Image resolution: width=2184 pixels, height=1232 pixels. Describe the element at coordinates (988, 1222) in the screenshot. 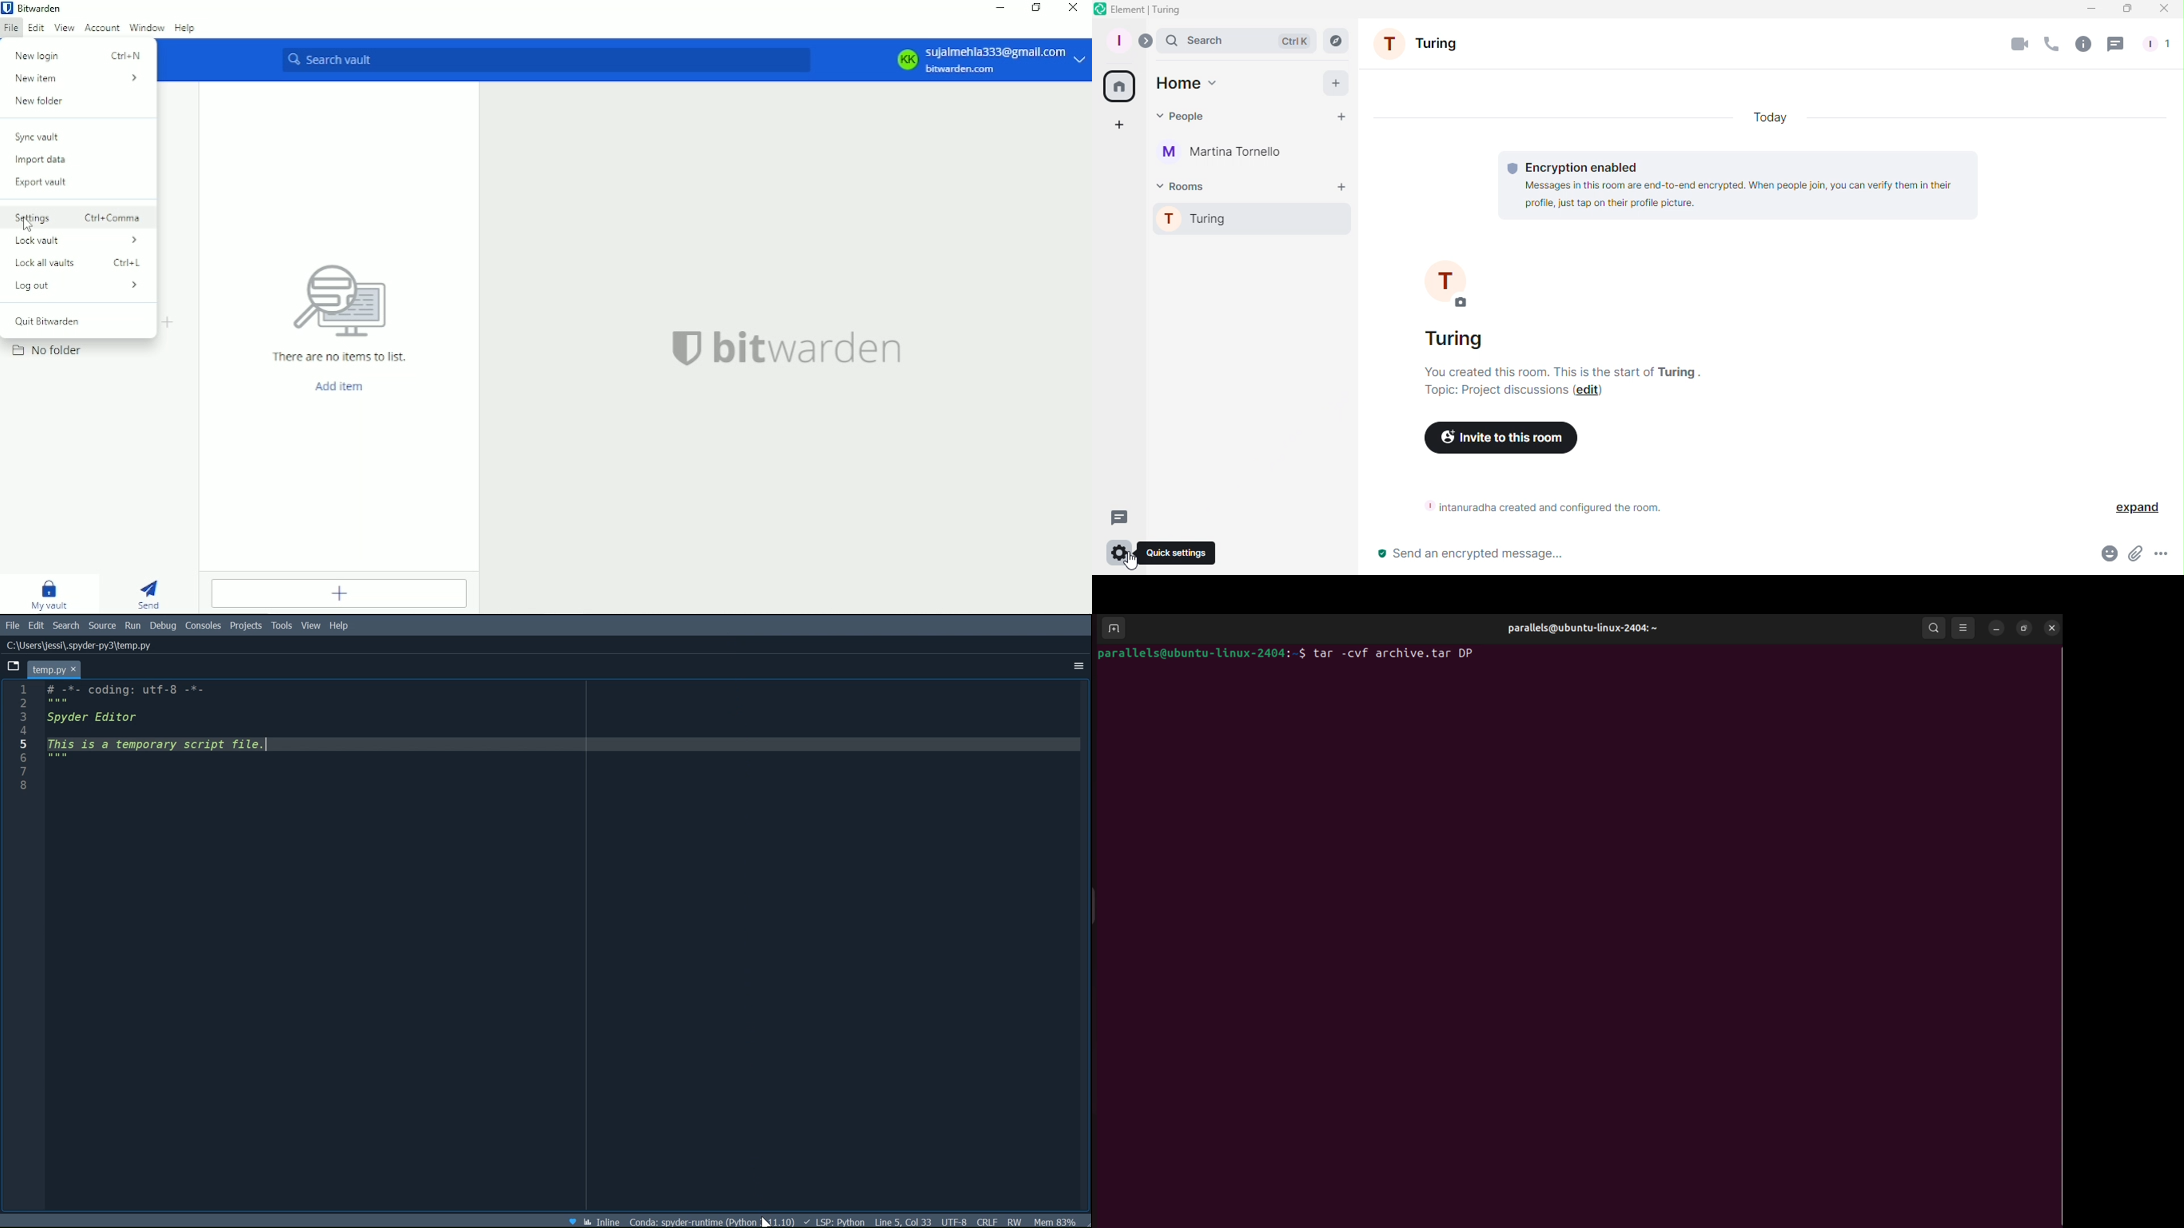

I see `File EQL Status` at that location.